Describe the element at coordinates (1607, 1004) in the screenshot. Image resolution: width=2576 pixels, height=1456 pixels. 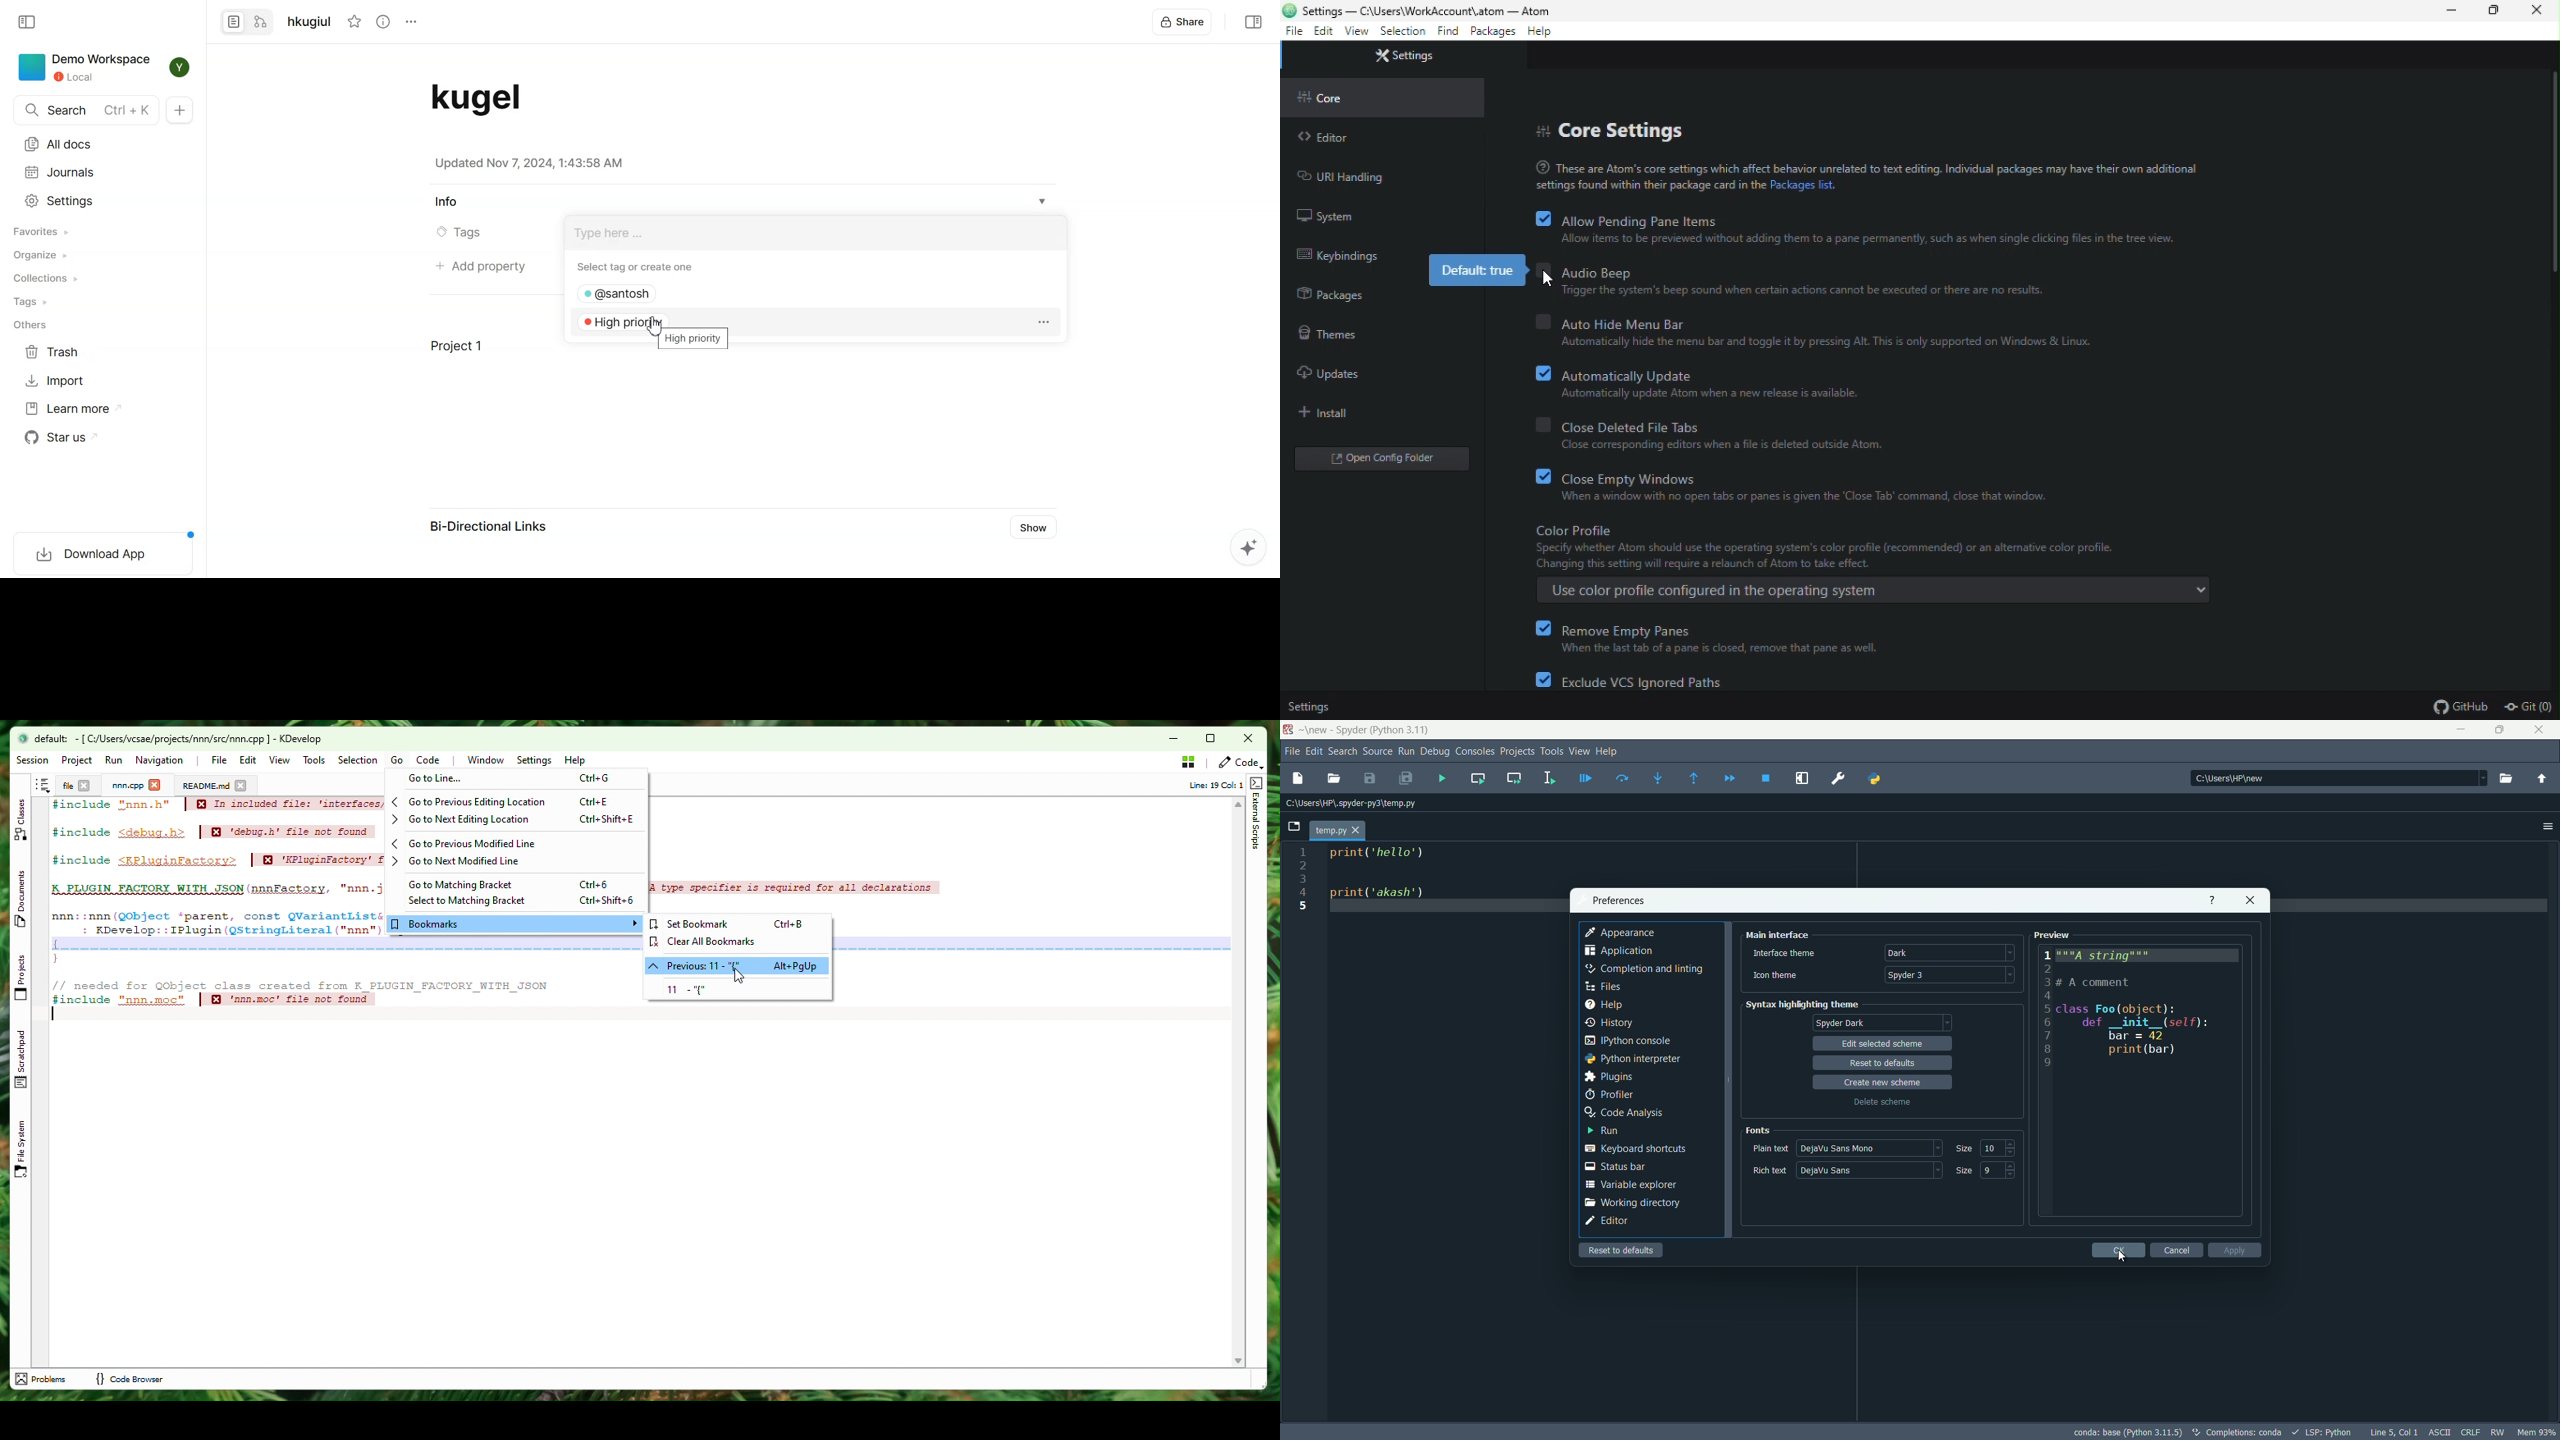
I see `help` at that location.